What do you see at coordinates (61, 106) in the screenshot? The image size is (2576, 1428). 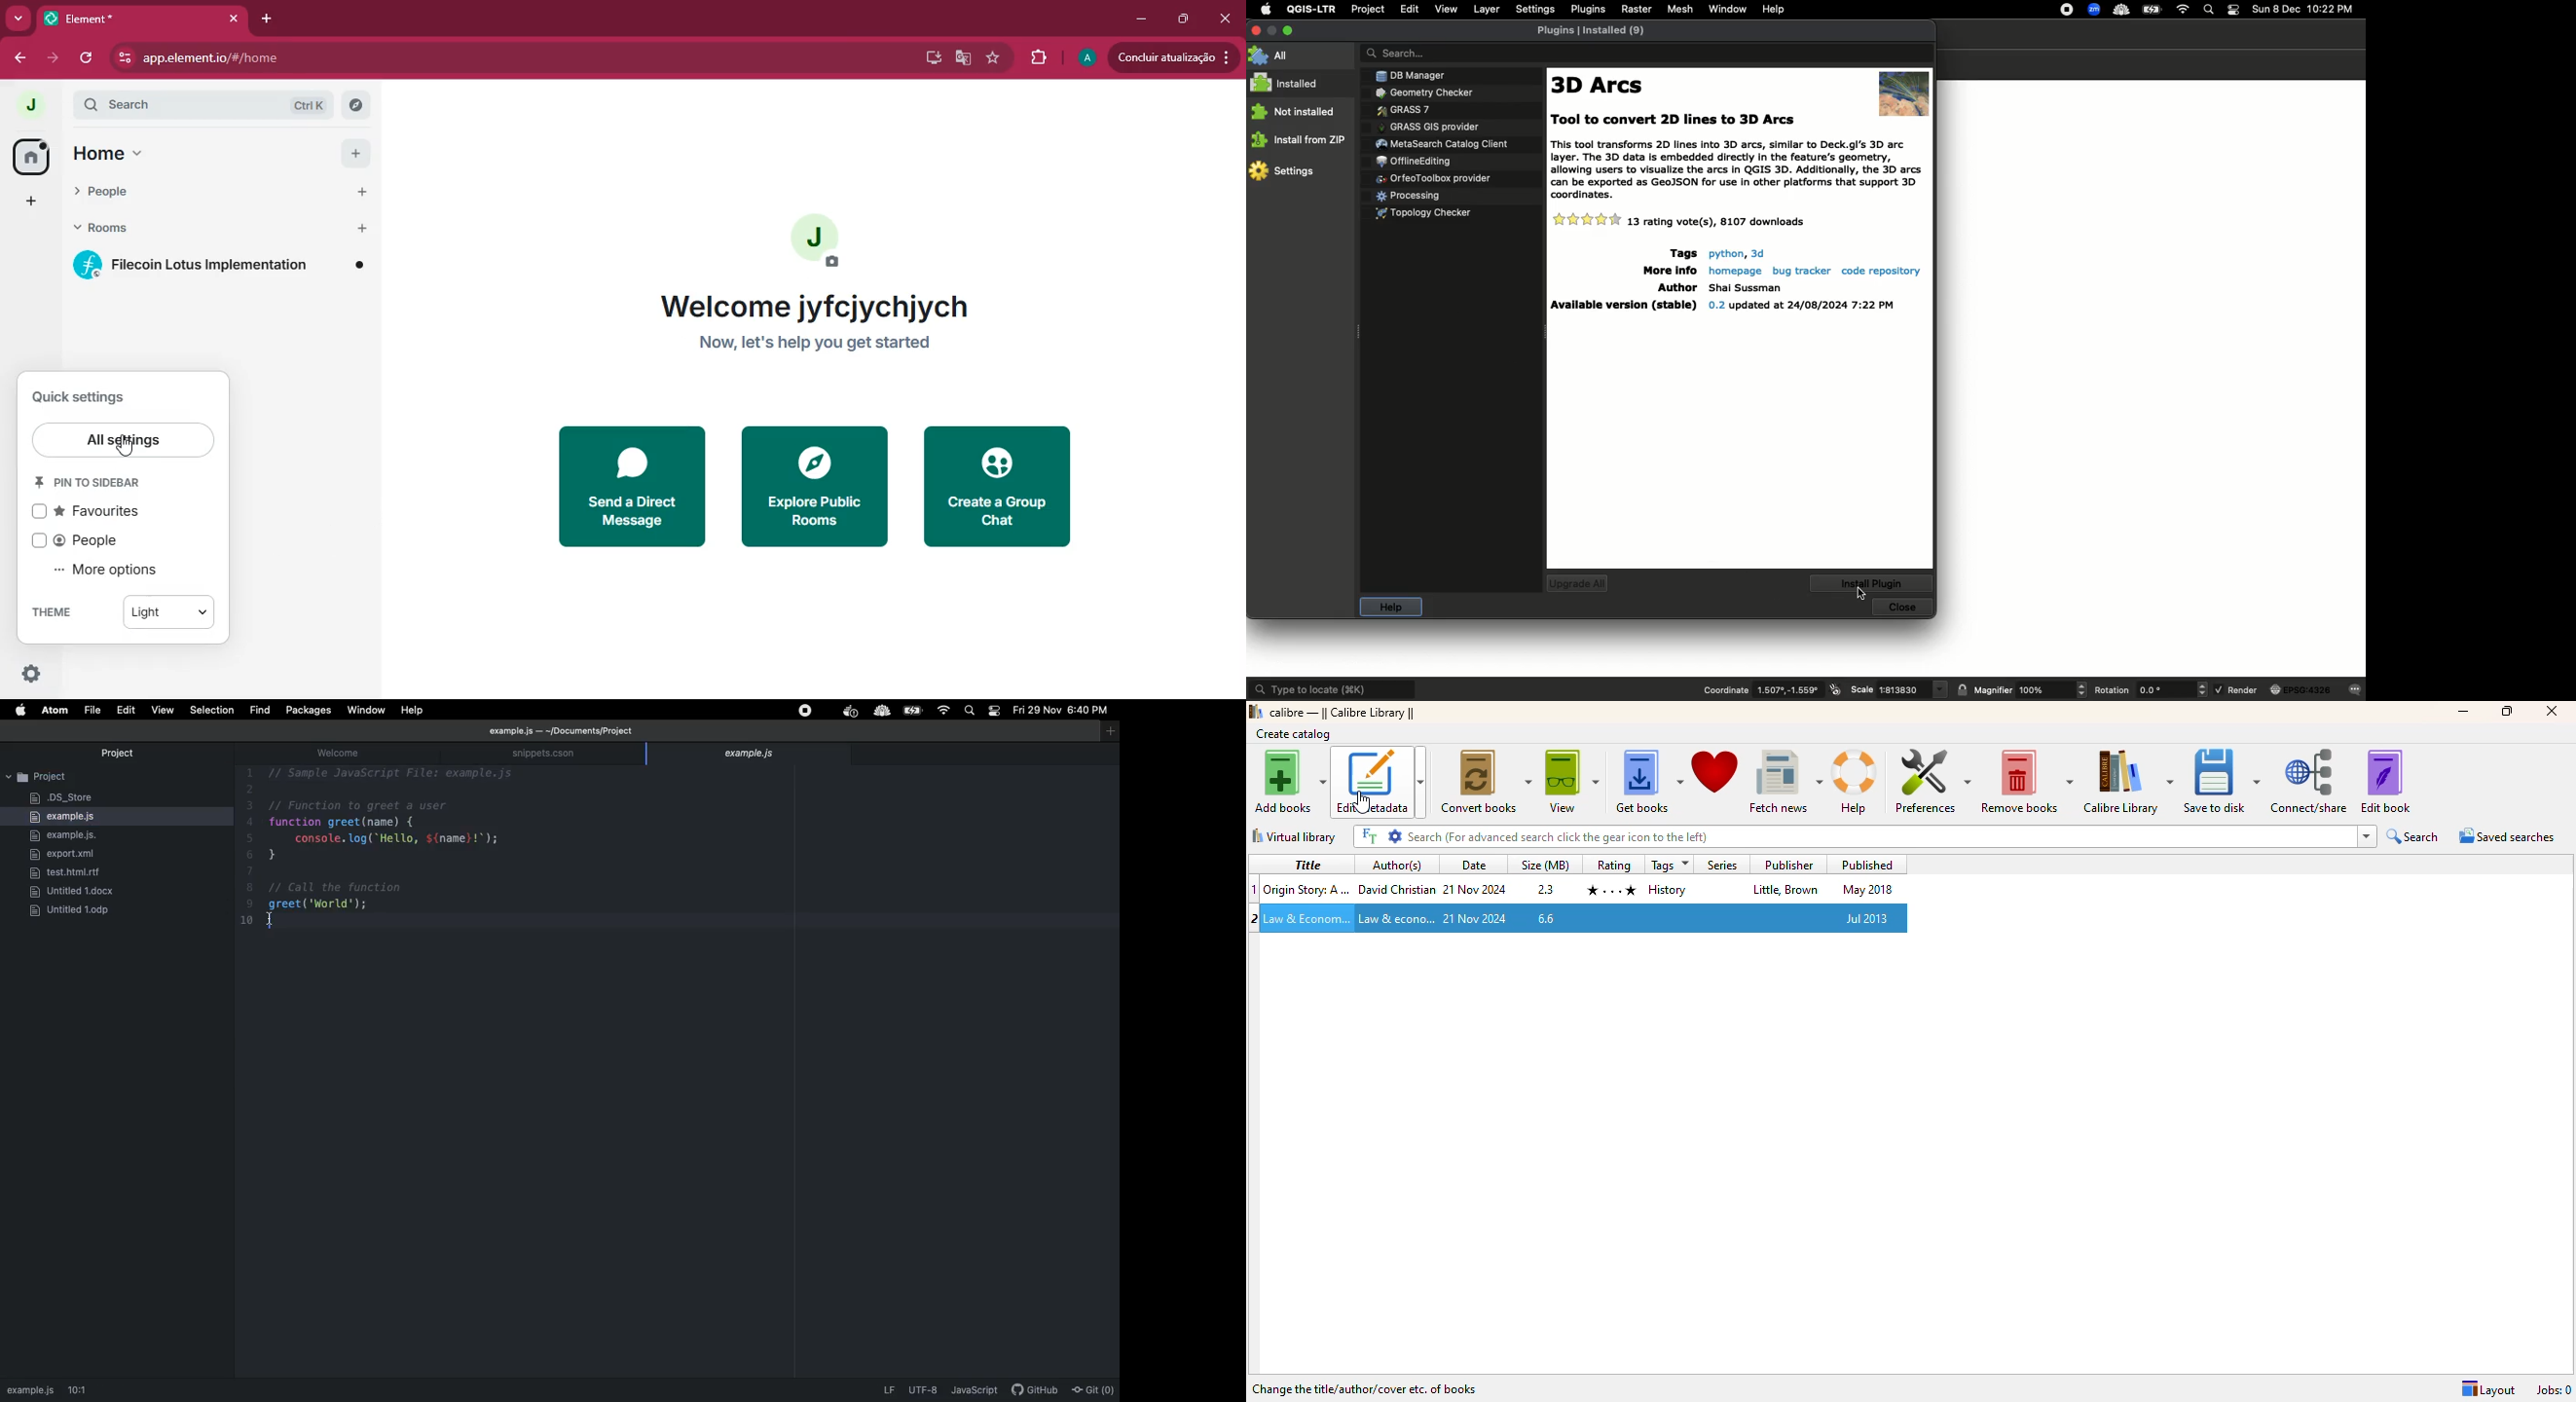 I see `expand` at bounding box center [61, 106].